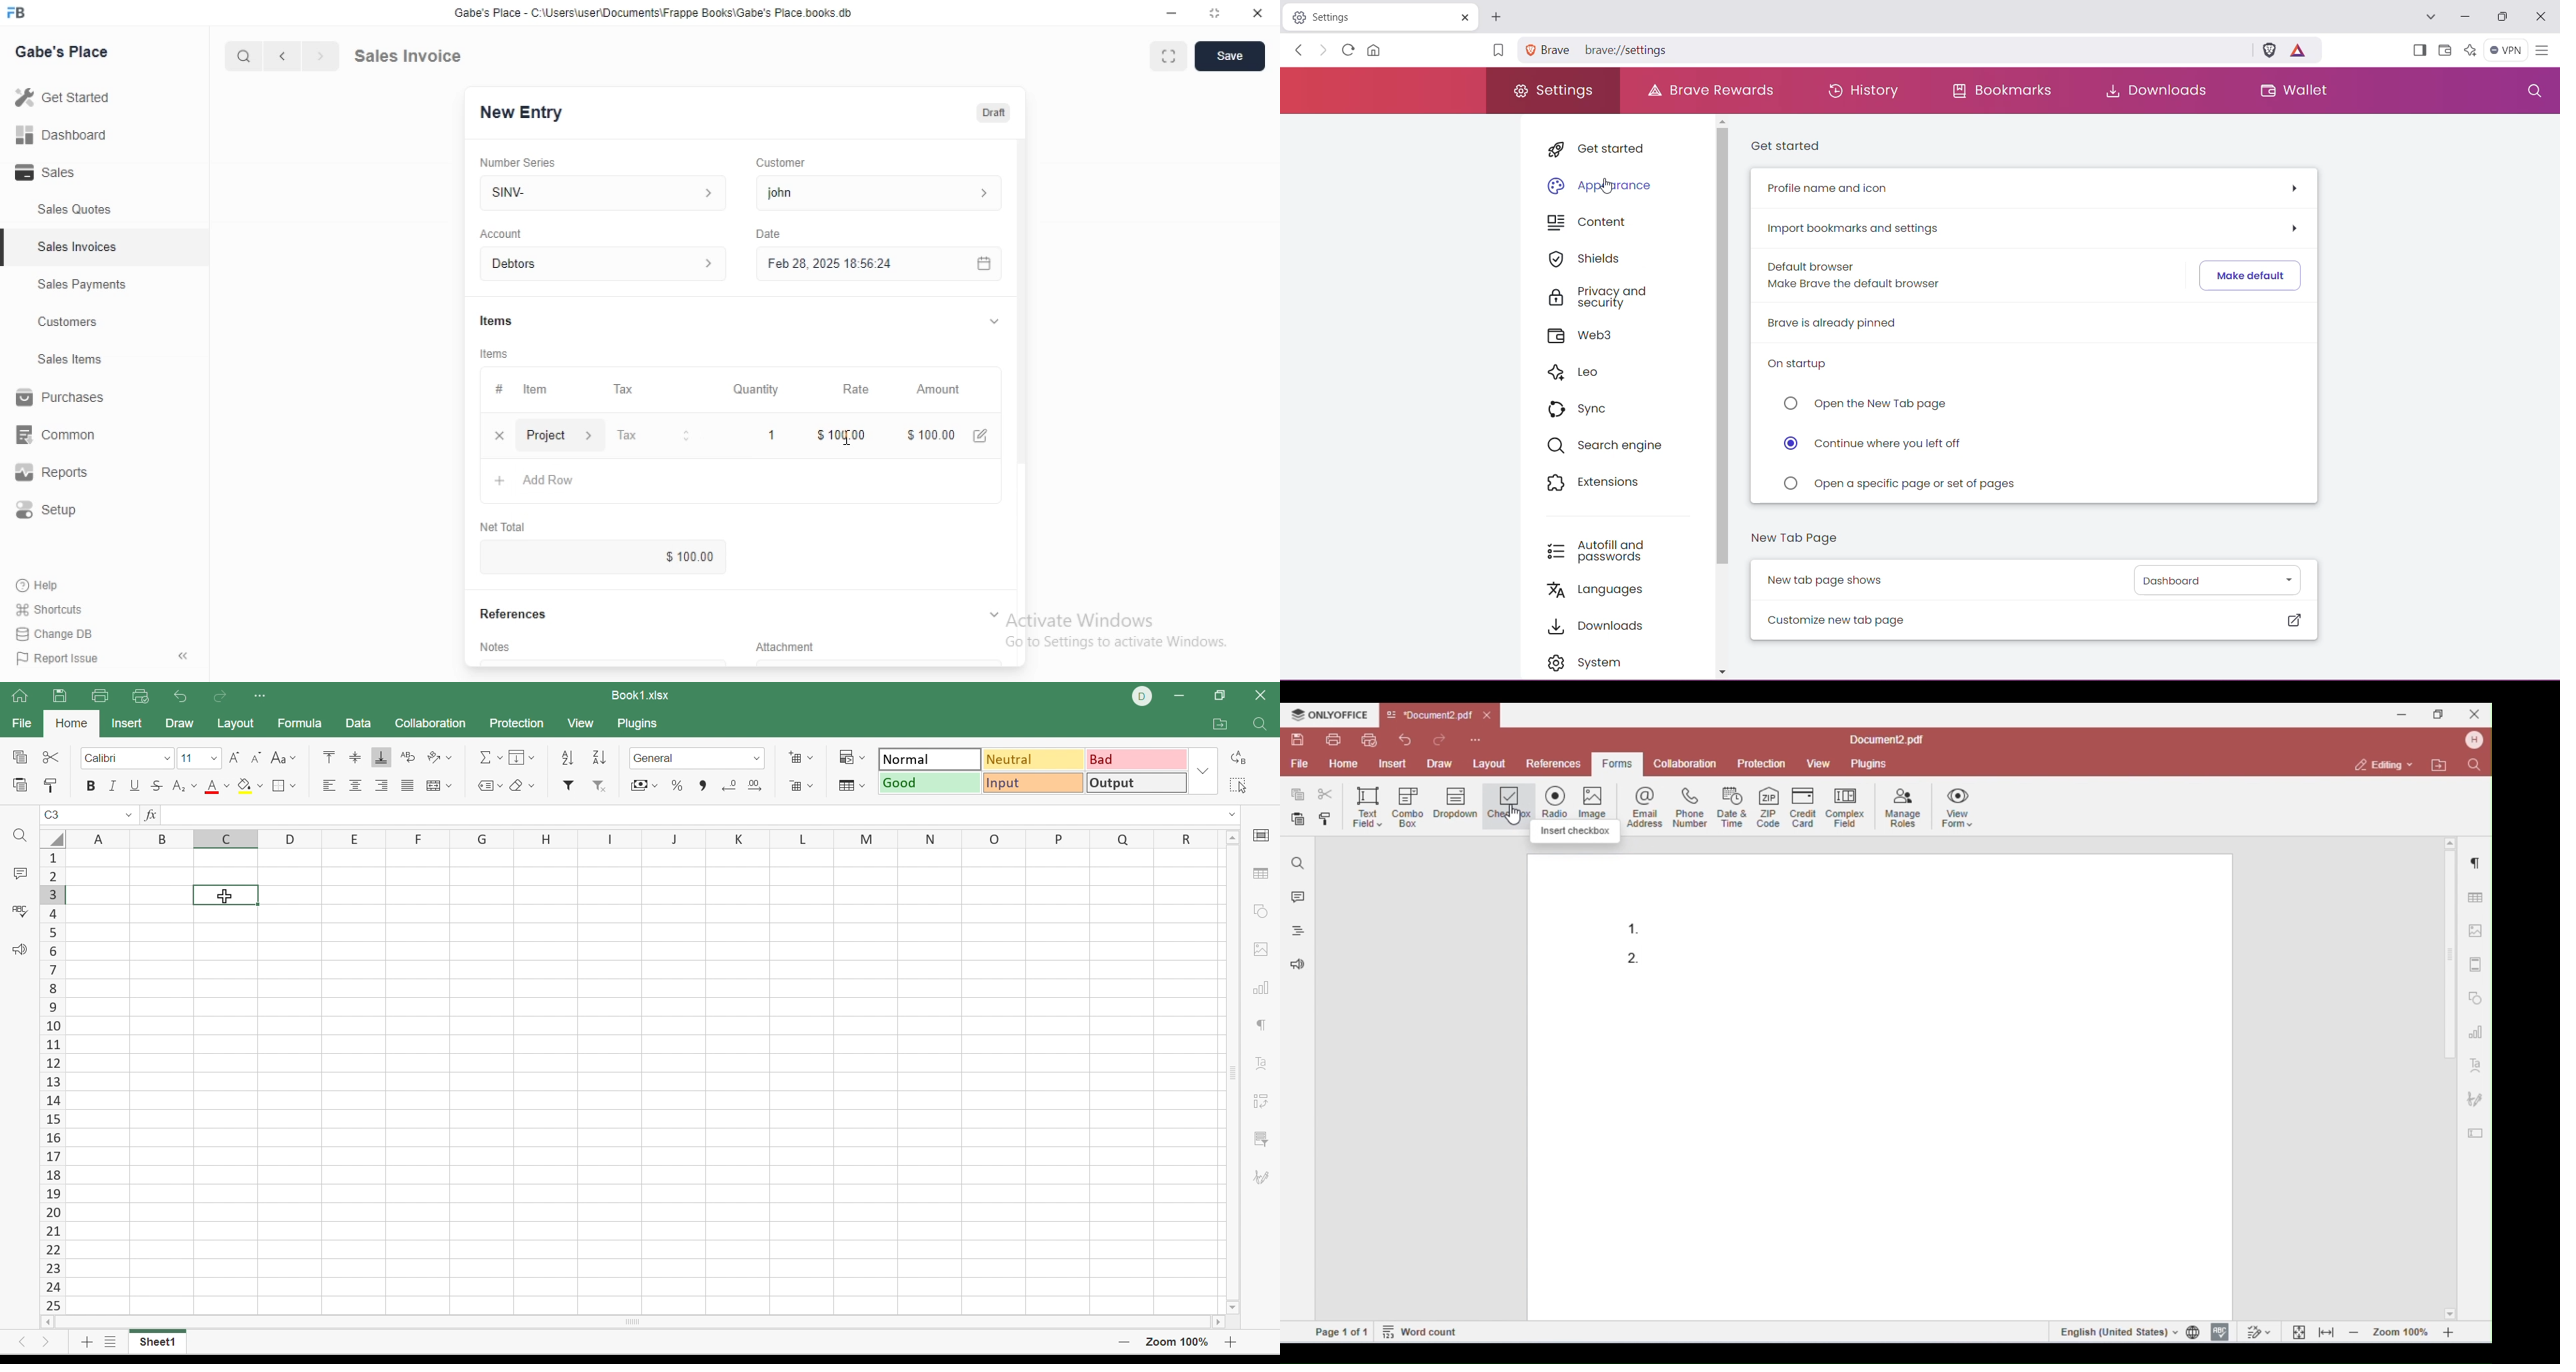 This screenshot has width=2576, height=1372. Describe the element at coordinates (1229, 813) in the screenshot. I see `Drop Down` at that location.